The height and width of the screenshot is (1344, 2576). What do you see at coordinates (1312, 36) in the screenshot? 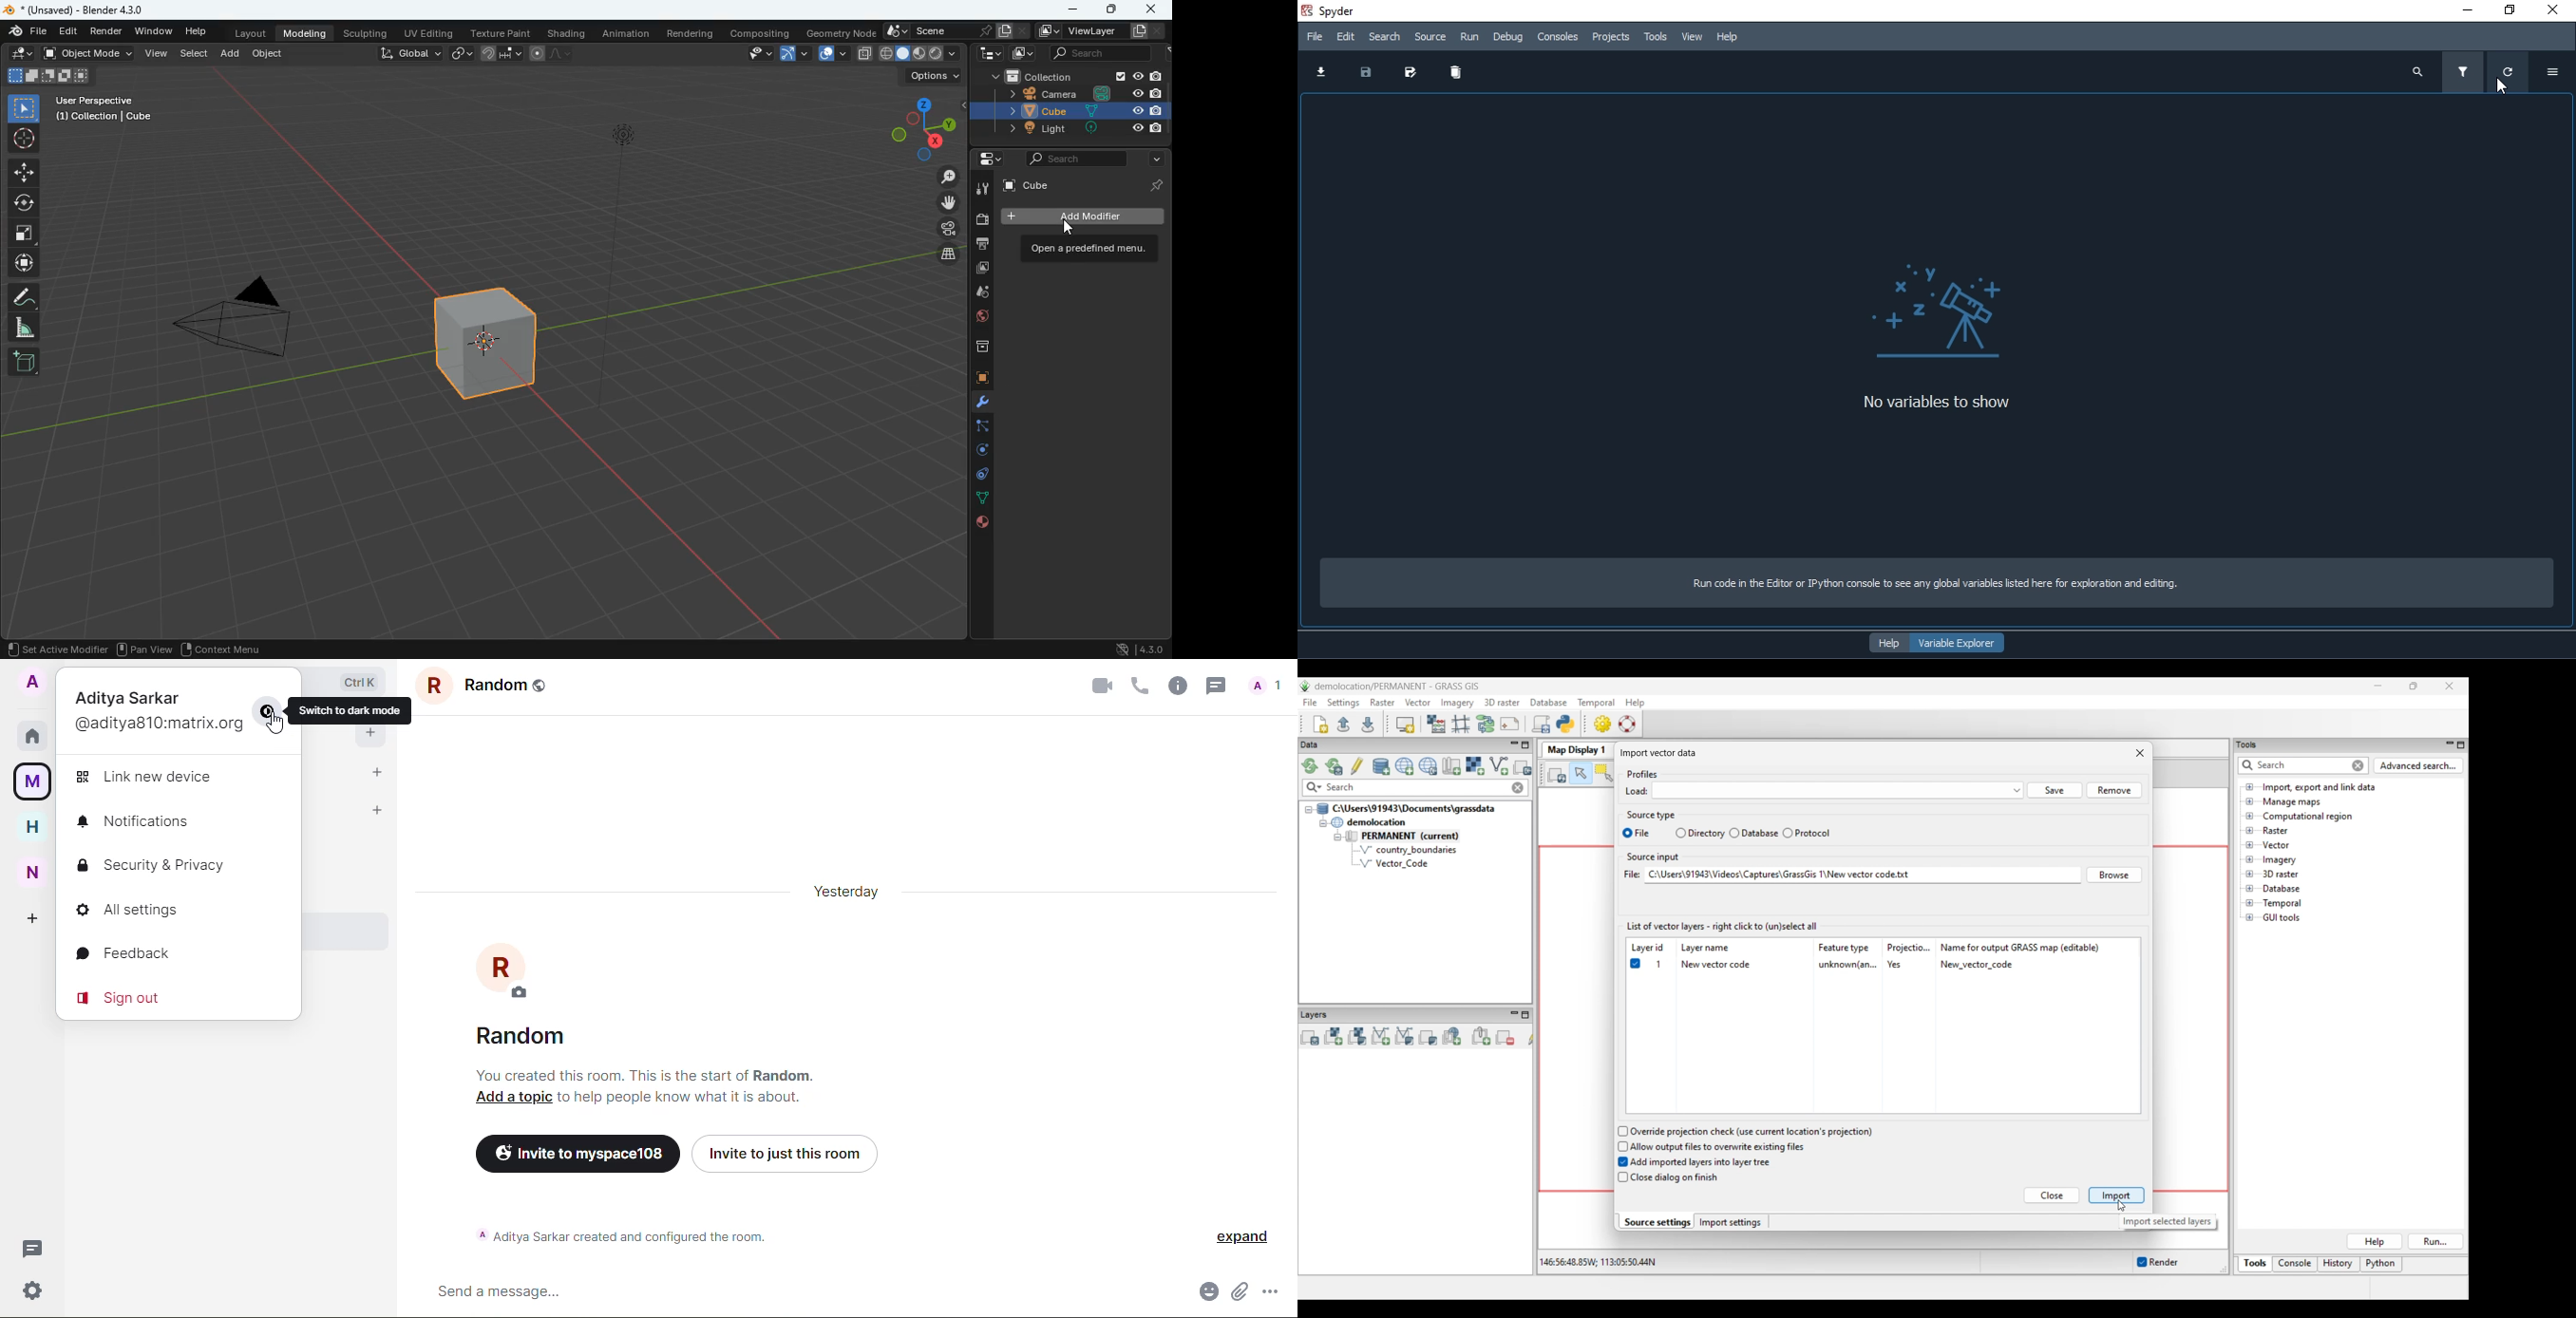
I see `File ` at bounding box center [1312, 36].